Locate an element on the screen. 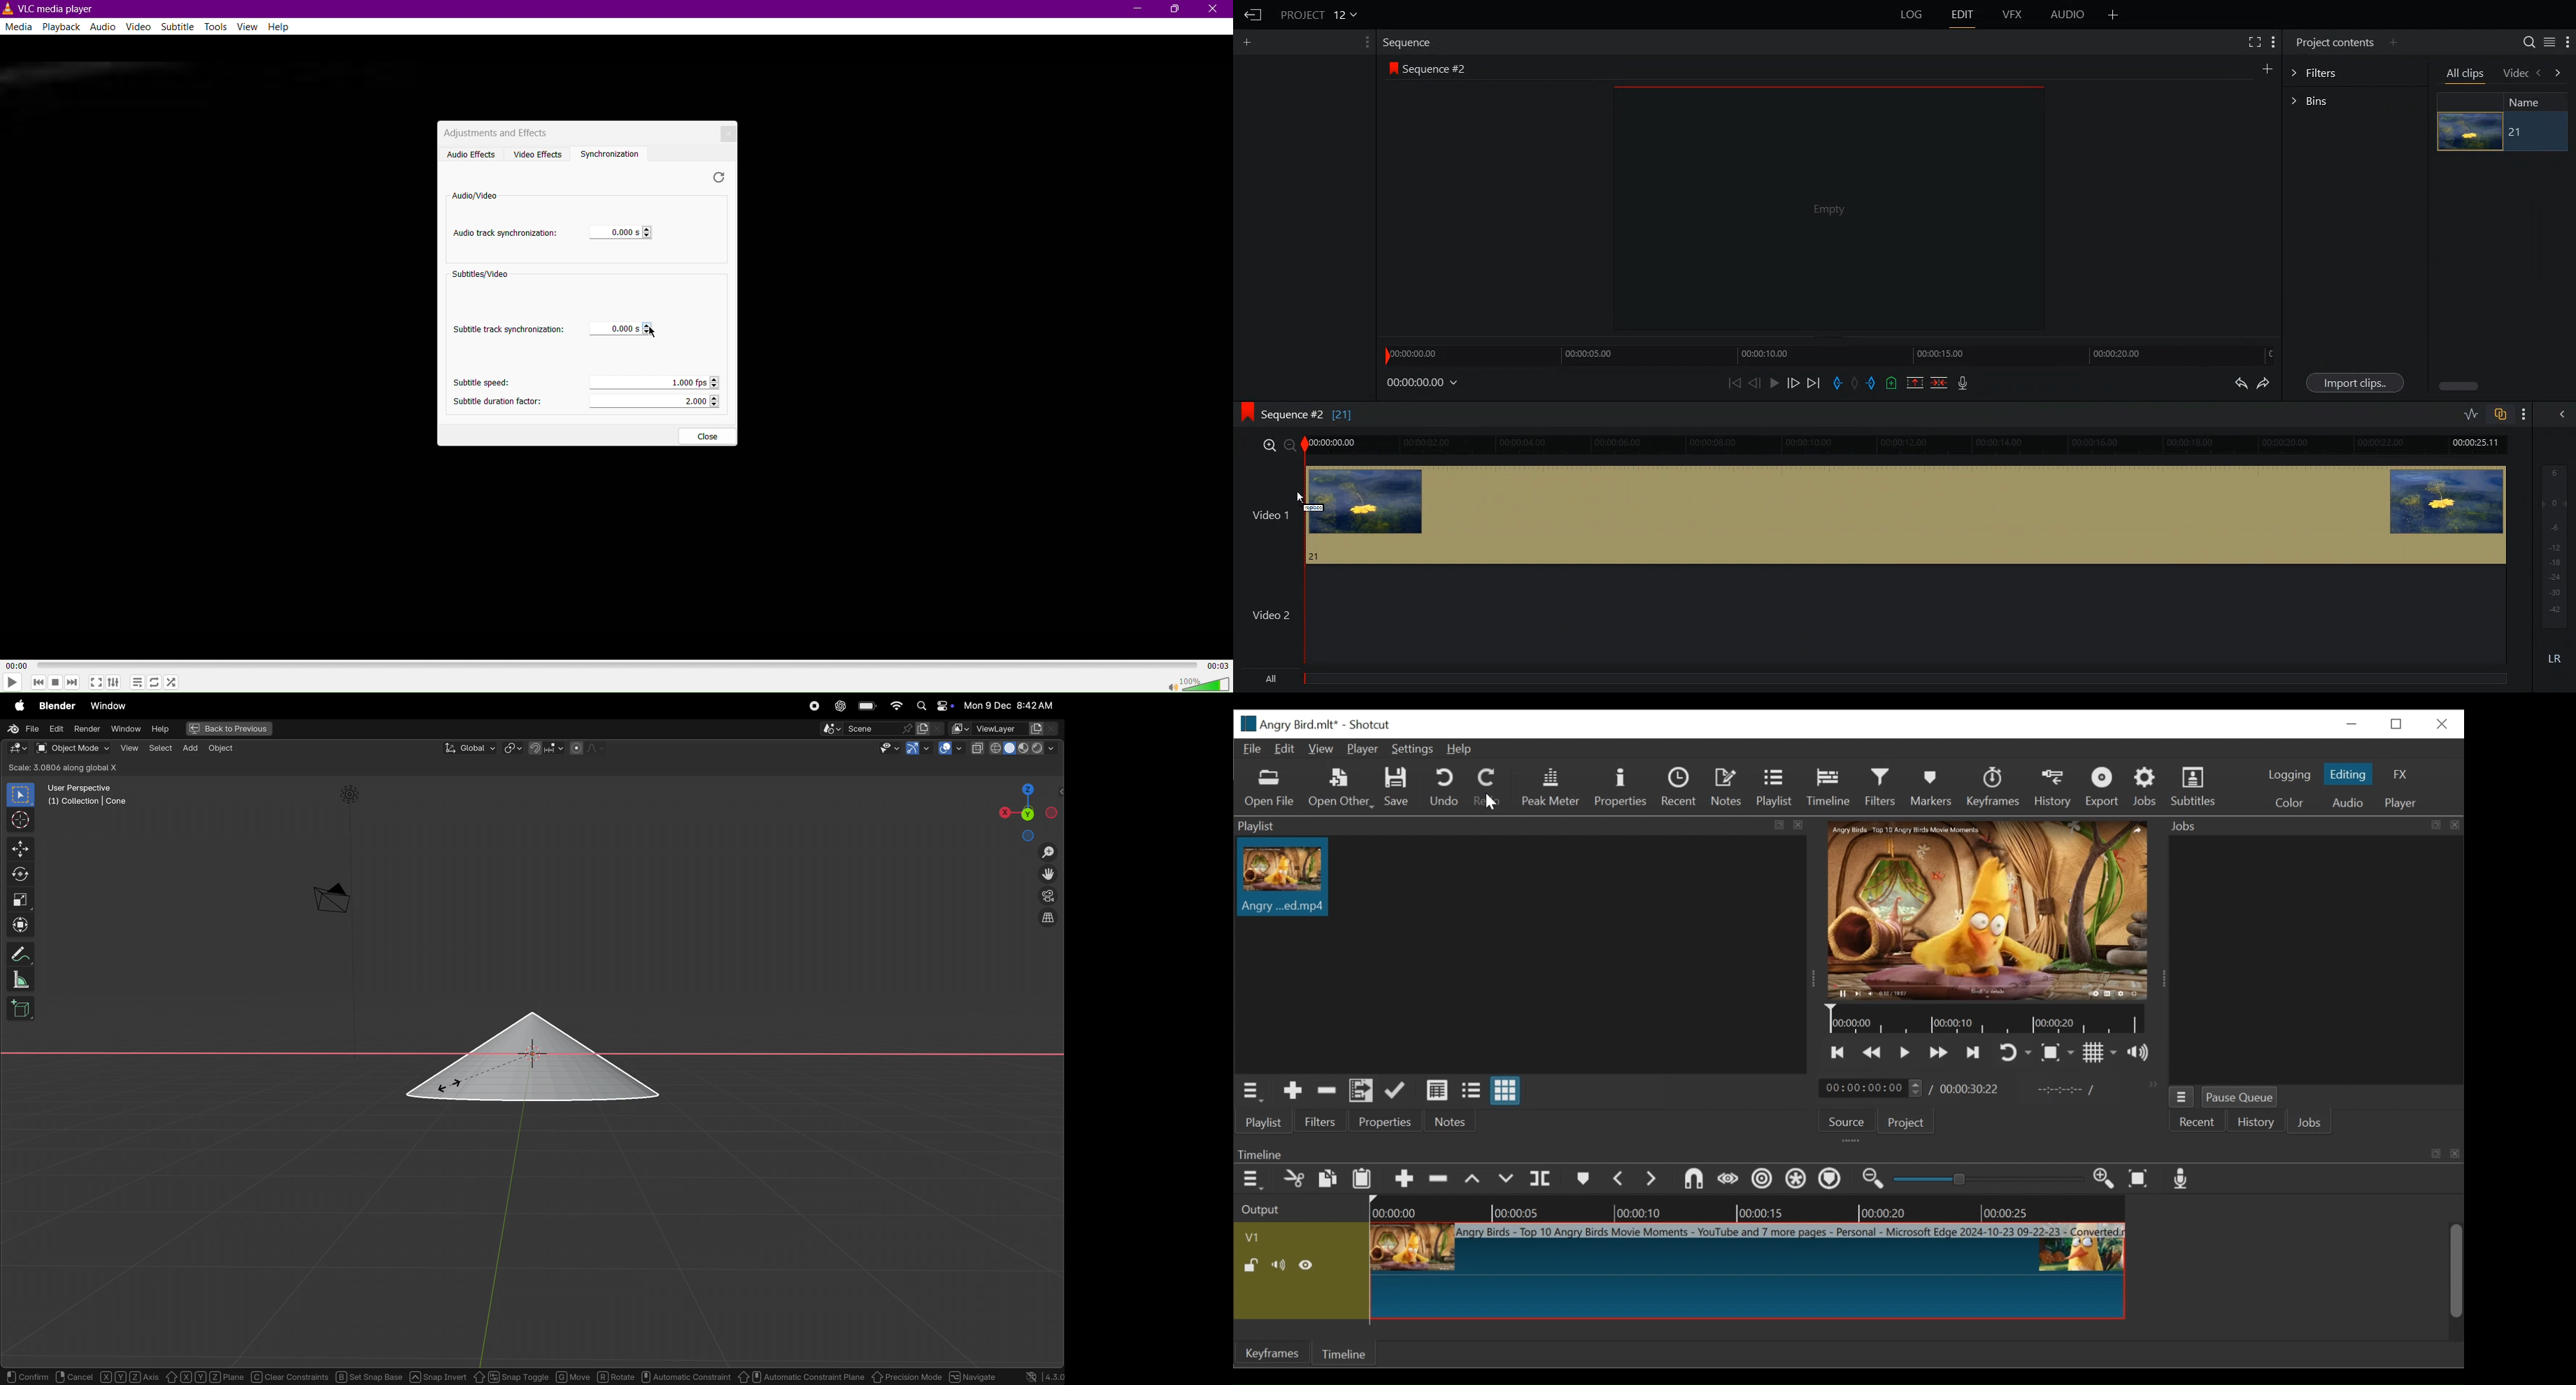 The width and height of the screenshot is (2576, 1400). Sequence is located at coordinates (1411, 43).